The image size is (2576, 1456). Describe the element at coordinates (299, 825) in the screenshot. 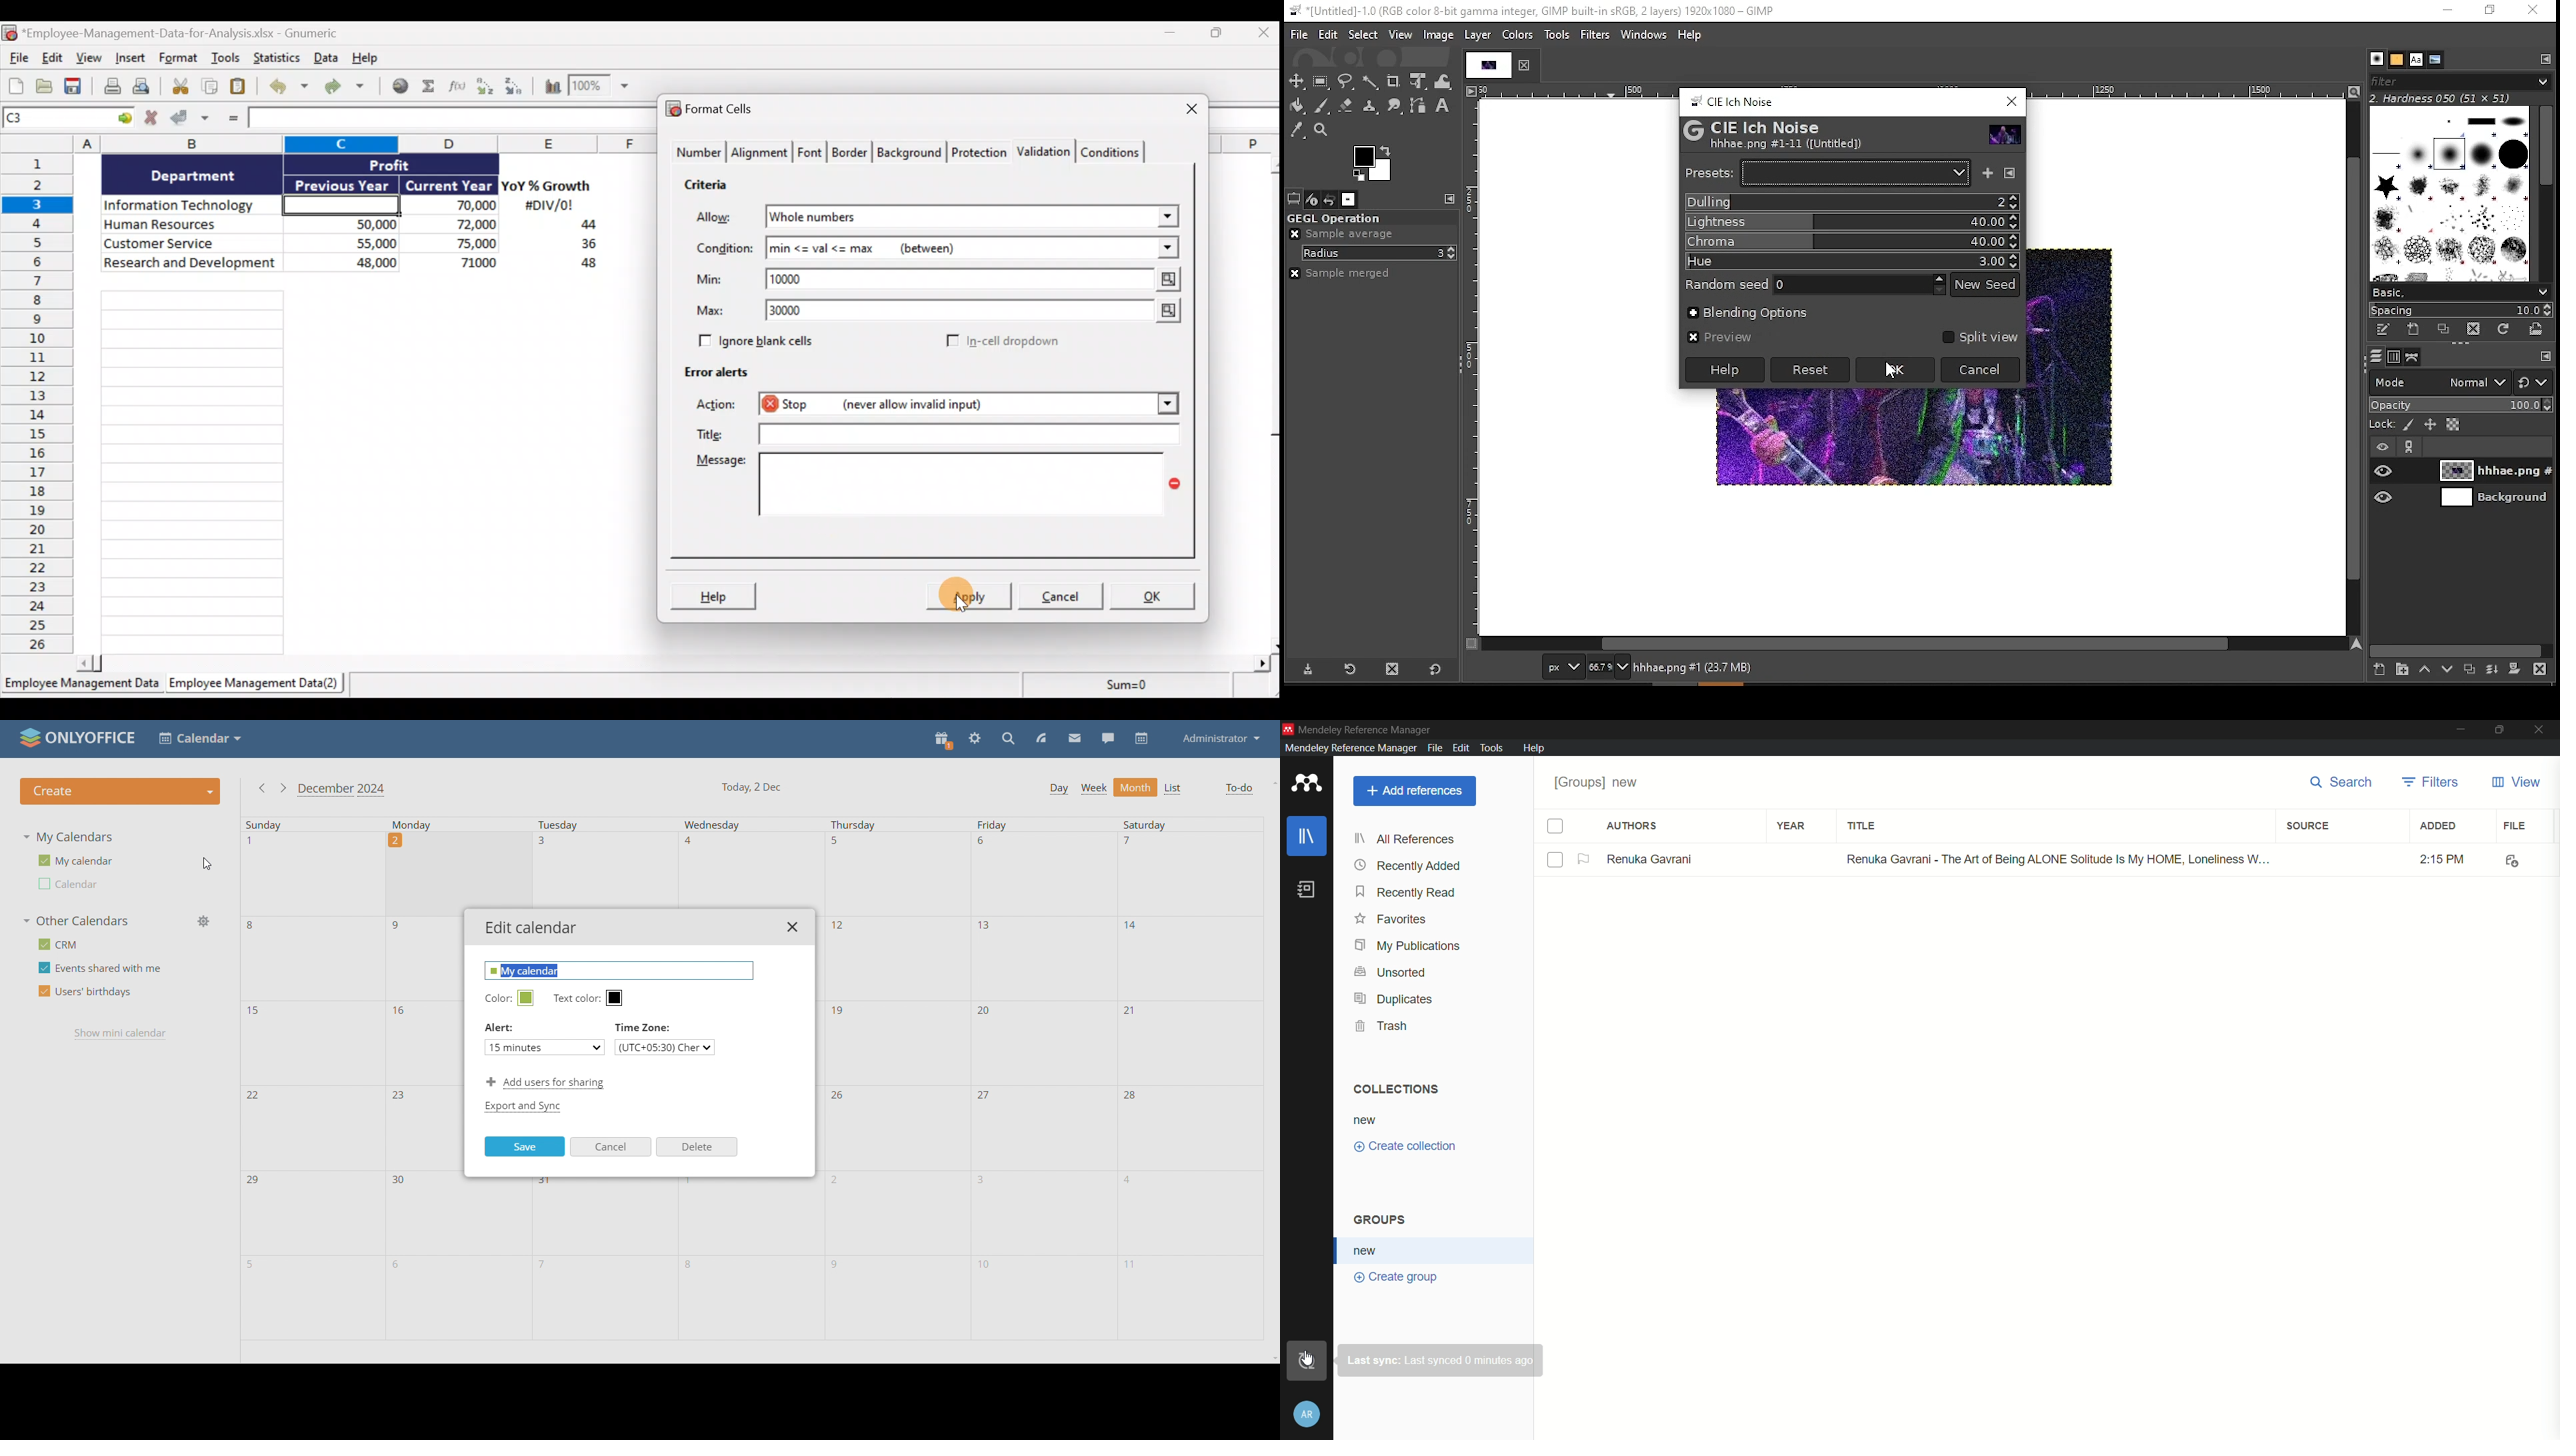

I see `sunday` at that location.